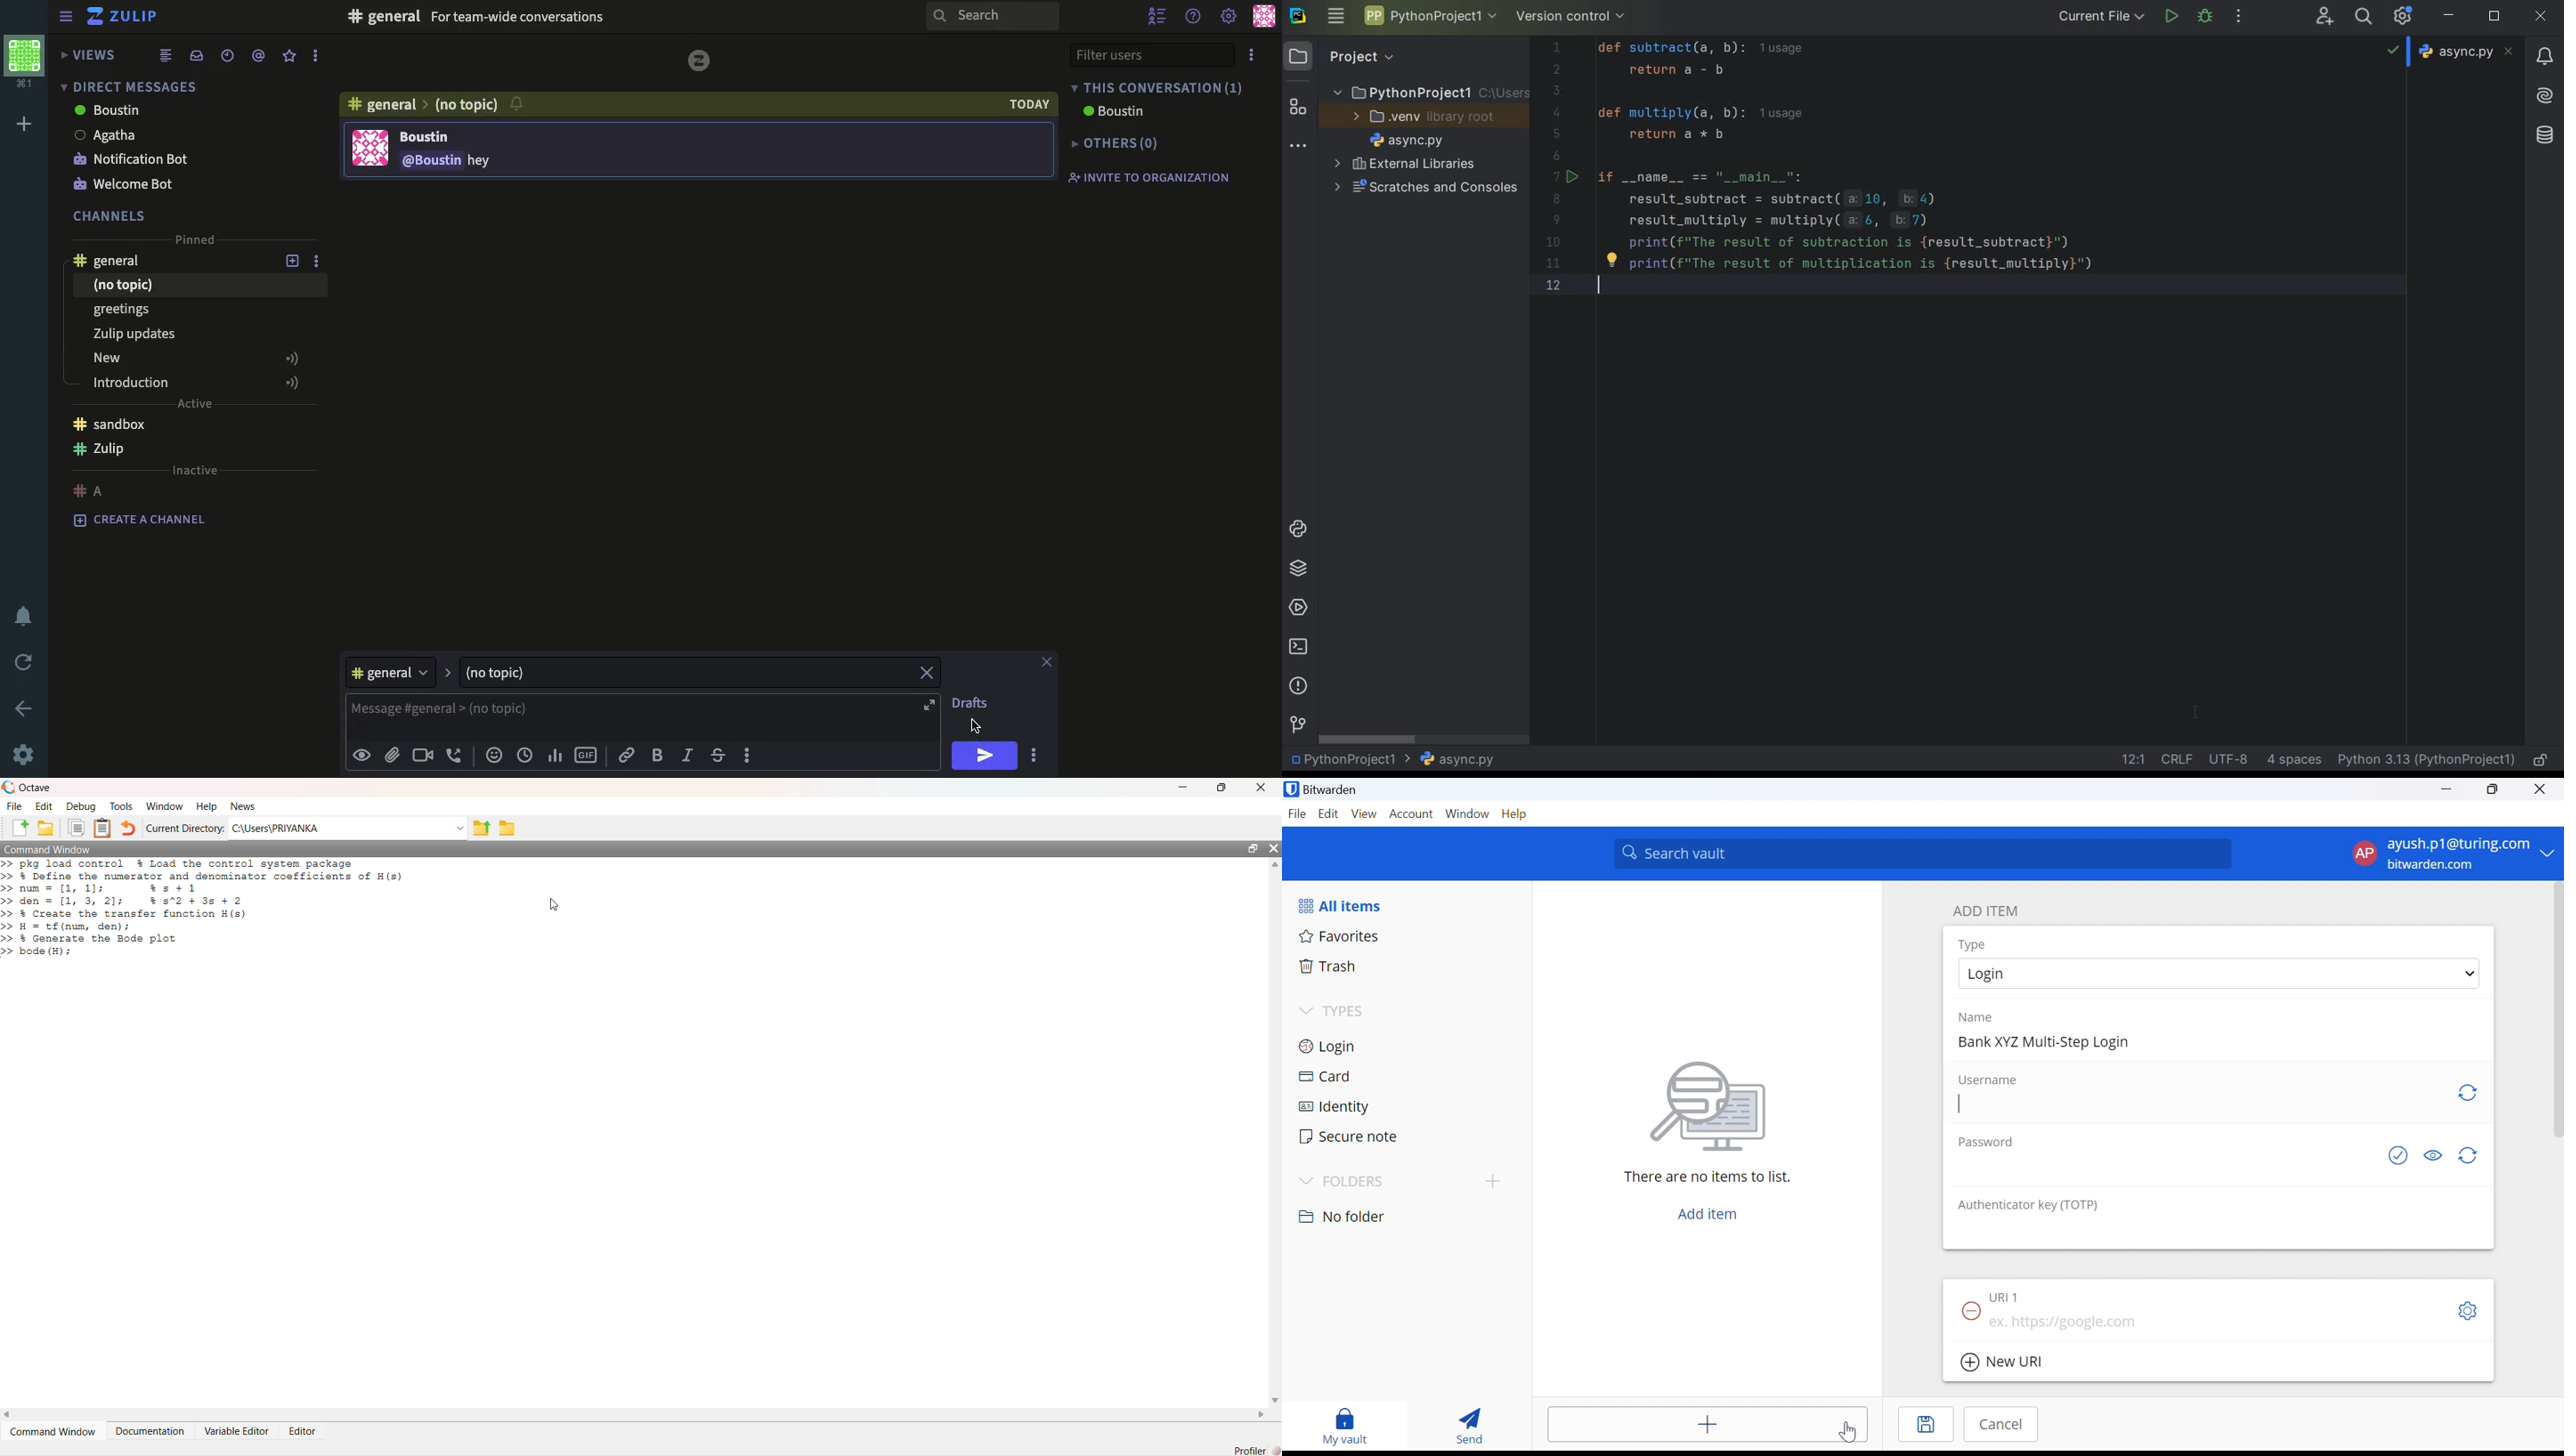  I want to click on general, so click(380, 104).